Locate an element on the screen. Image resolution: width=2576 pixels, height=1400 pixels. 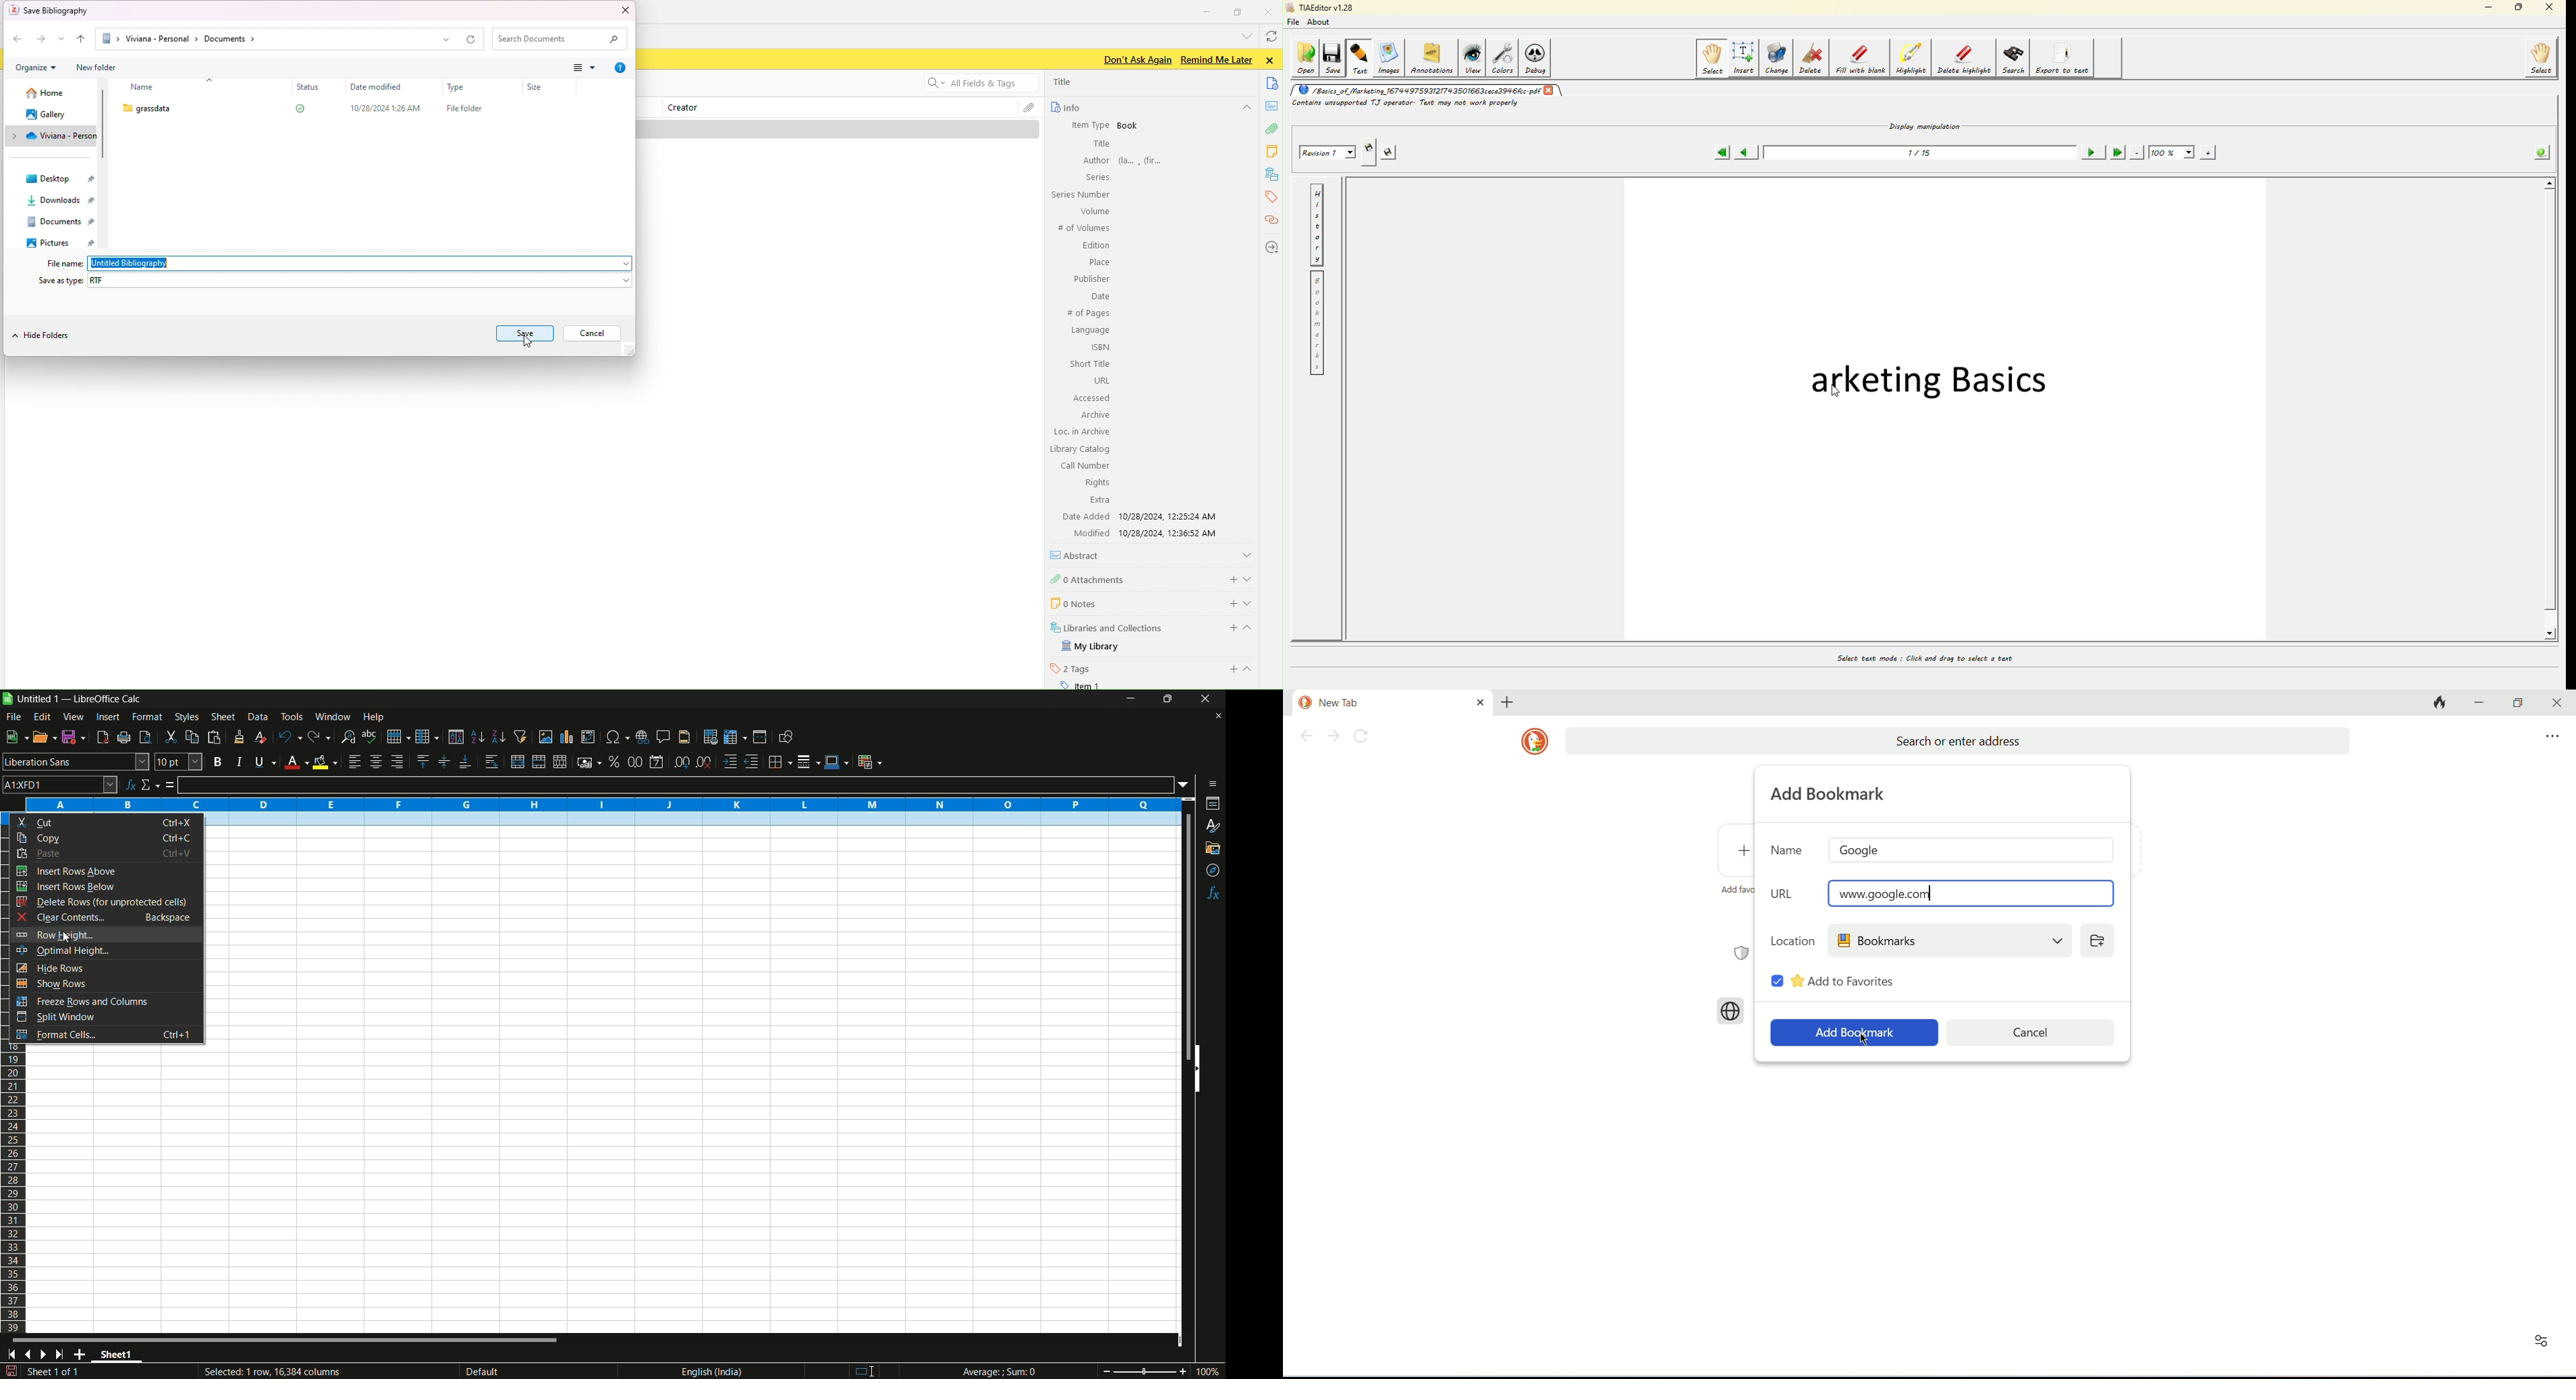
sheet 1 of 1 is located at coordinates (57, 1373).